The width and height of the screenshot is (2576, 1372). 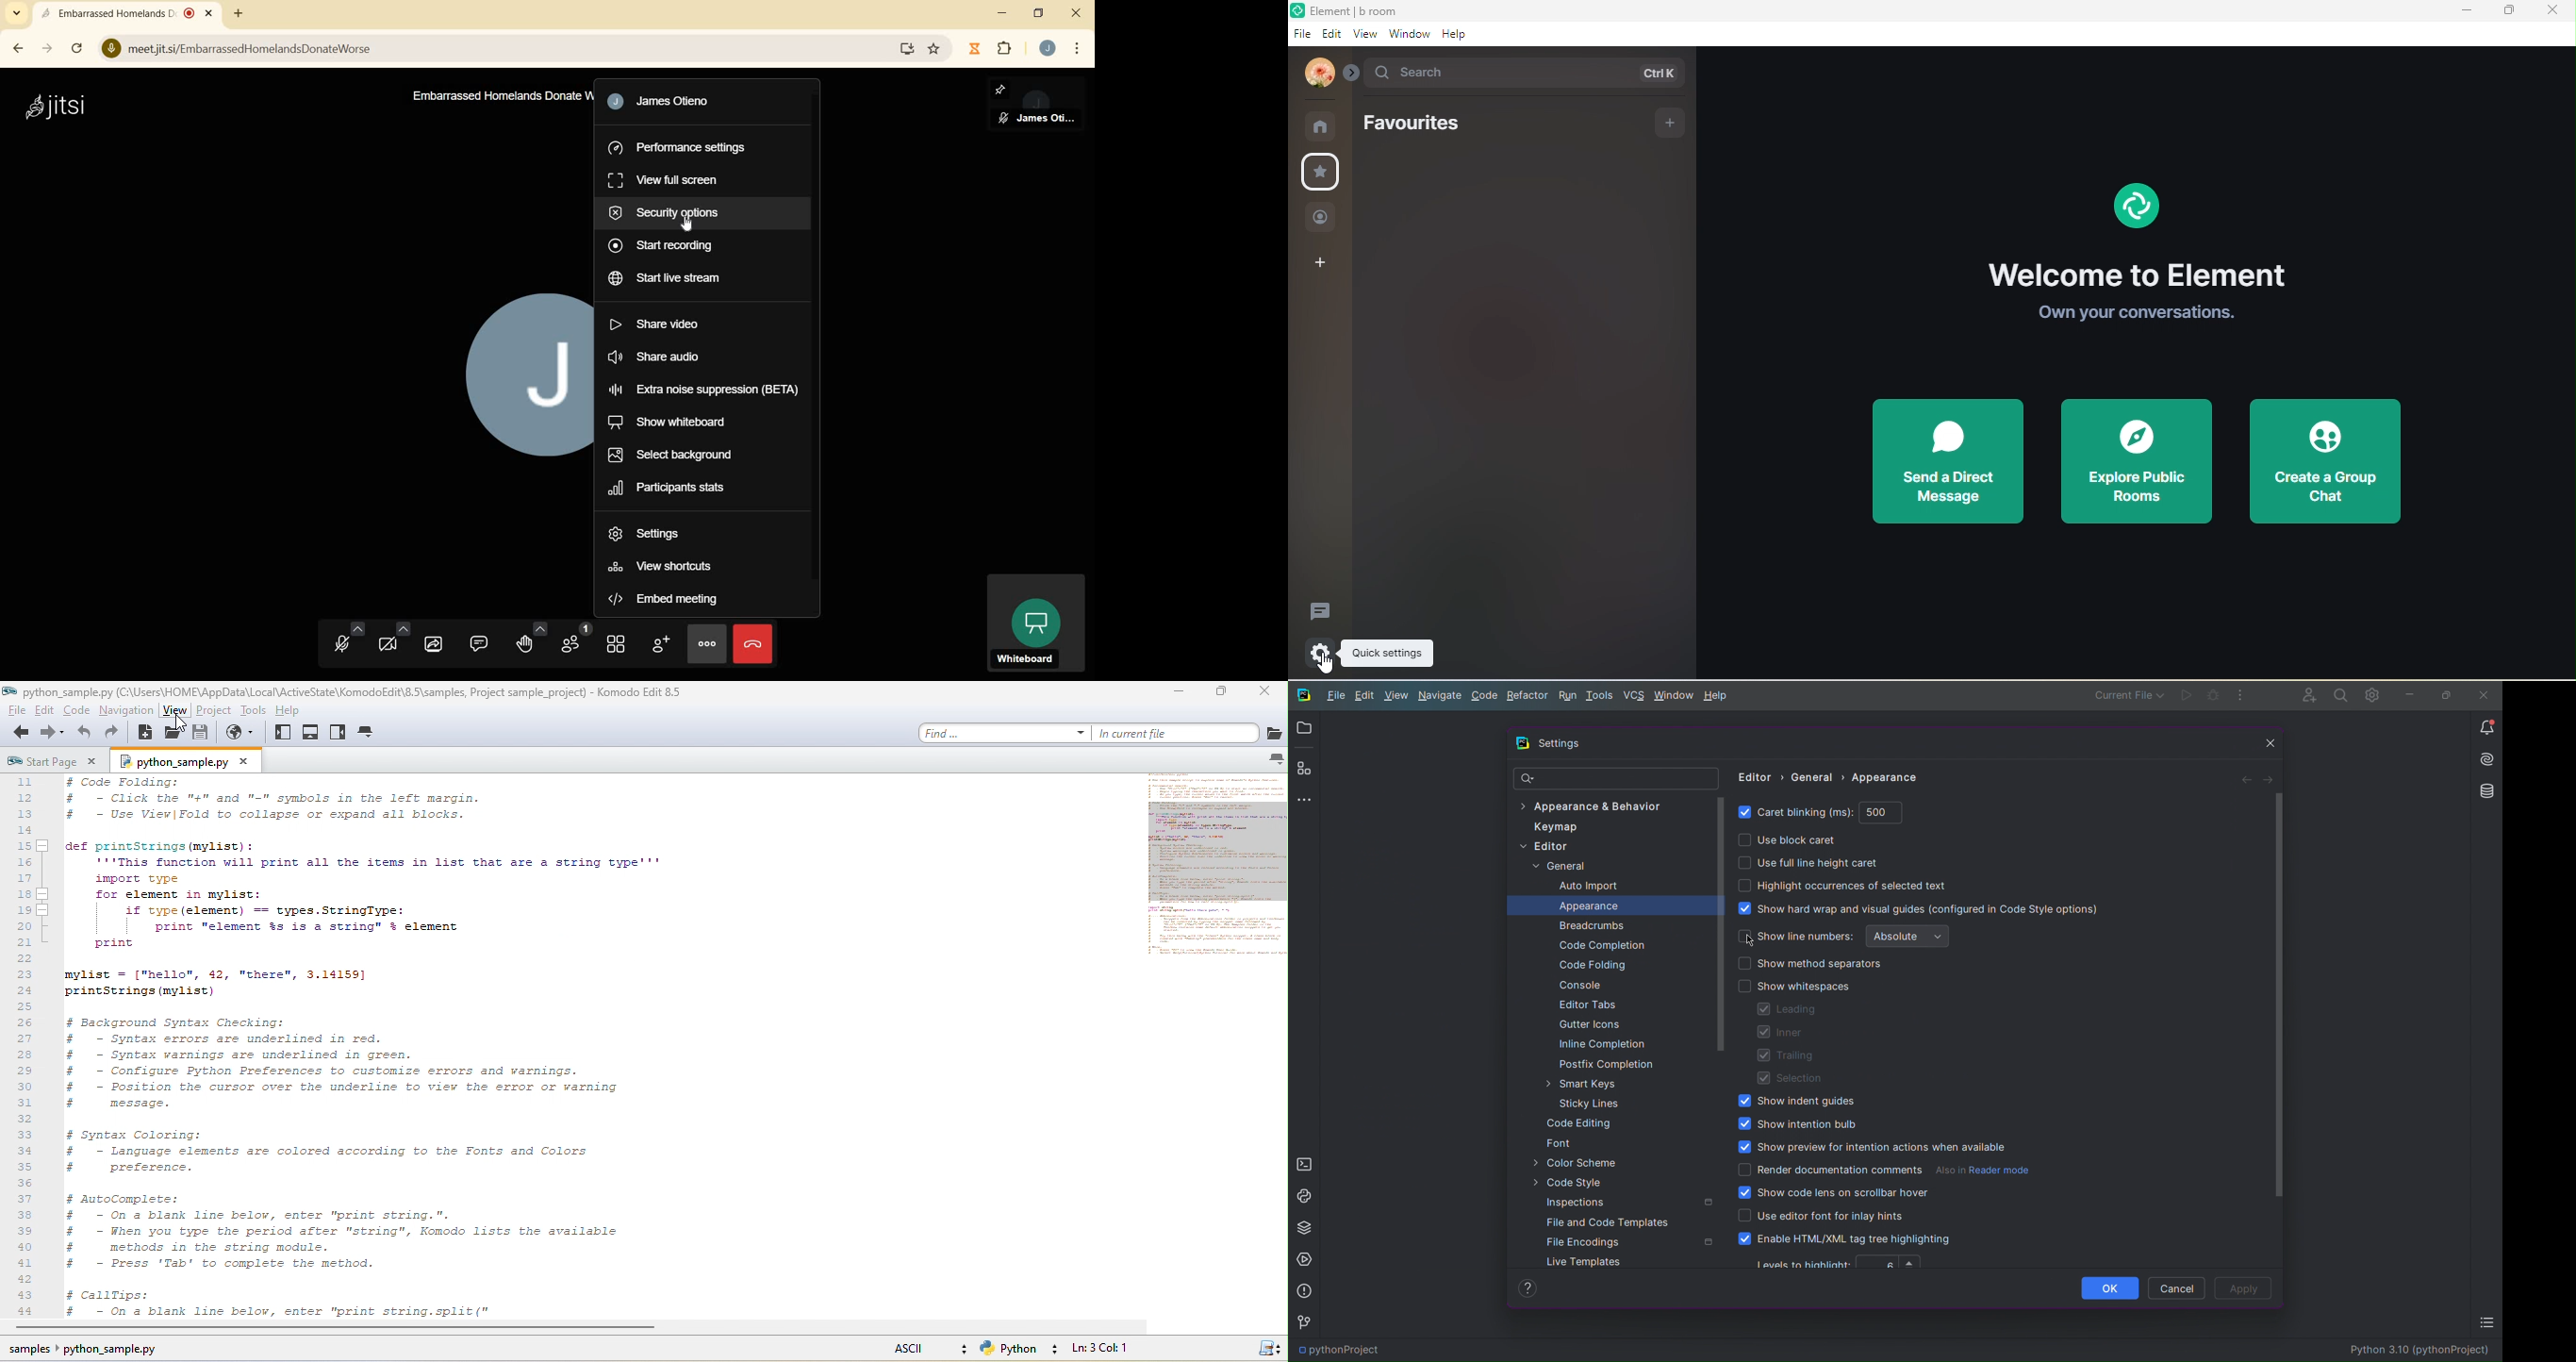 What do you see at coordinates (1549, 848) in the screenshot?
I see `Editor` at bounding box center [1549, 848].